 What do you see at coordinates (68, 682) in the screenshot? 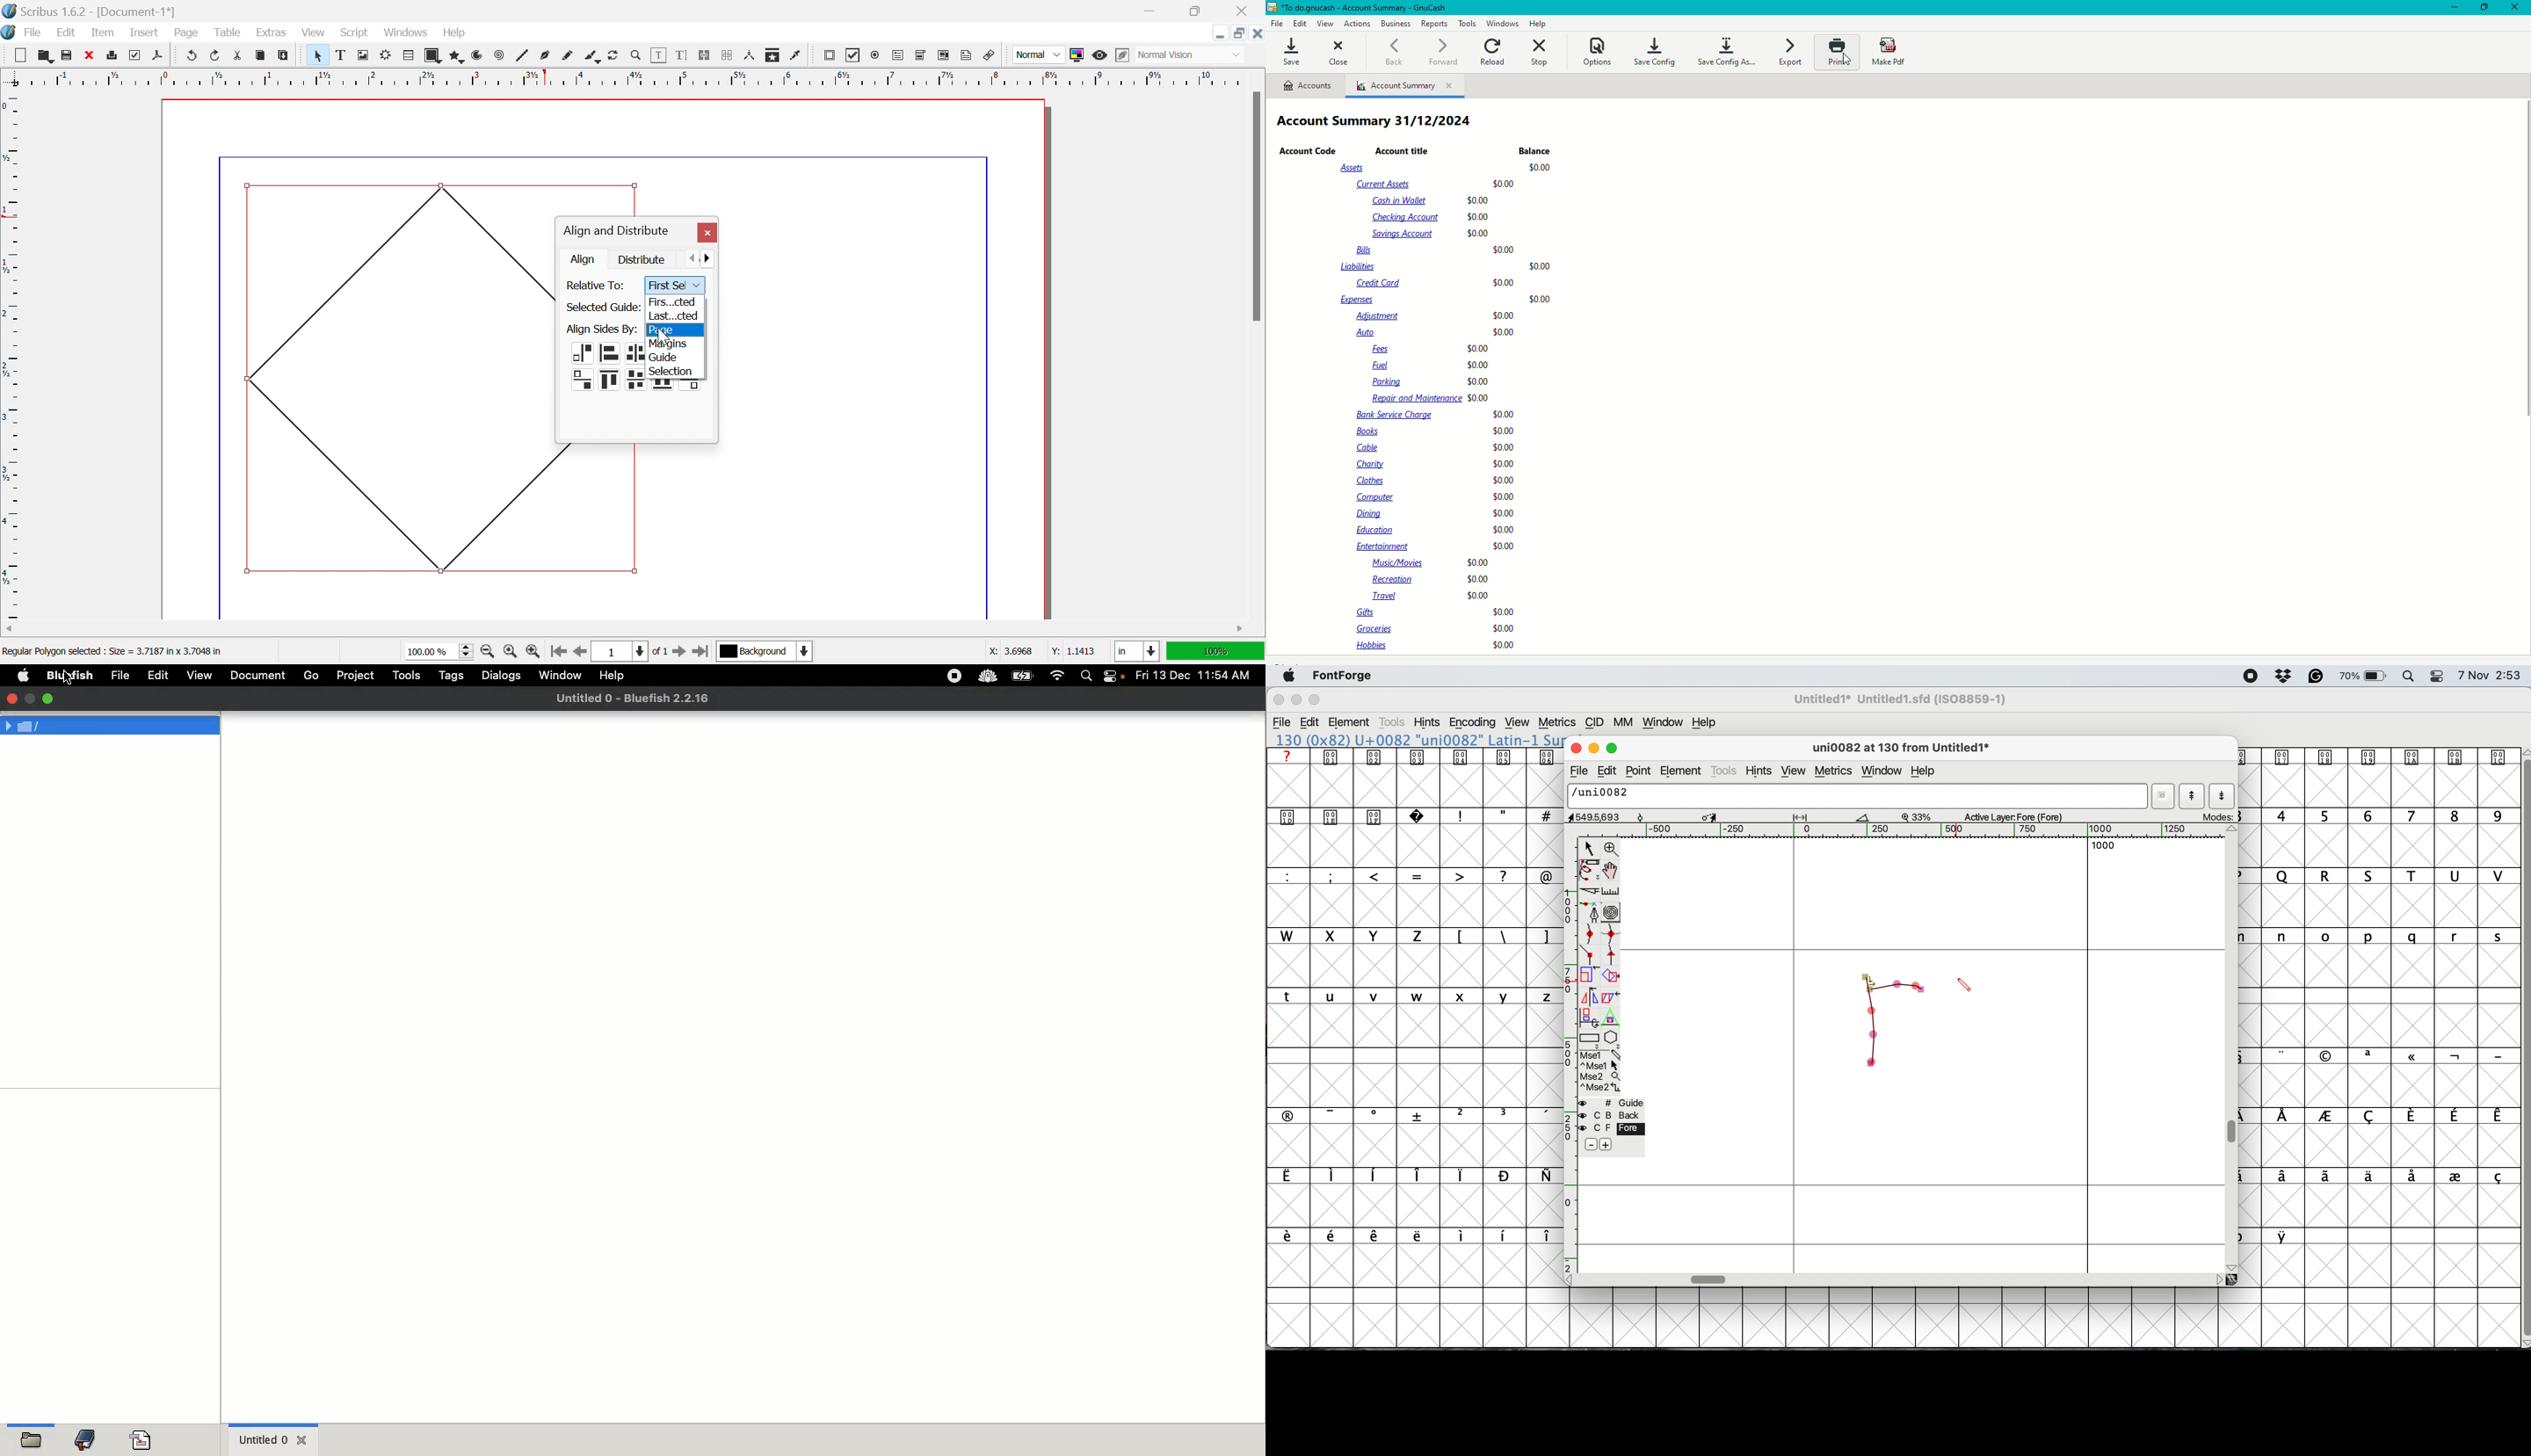
I see `cursor` at bounding box center [68, 682].